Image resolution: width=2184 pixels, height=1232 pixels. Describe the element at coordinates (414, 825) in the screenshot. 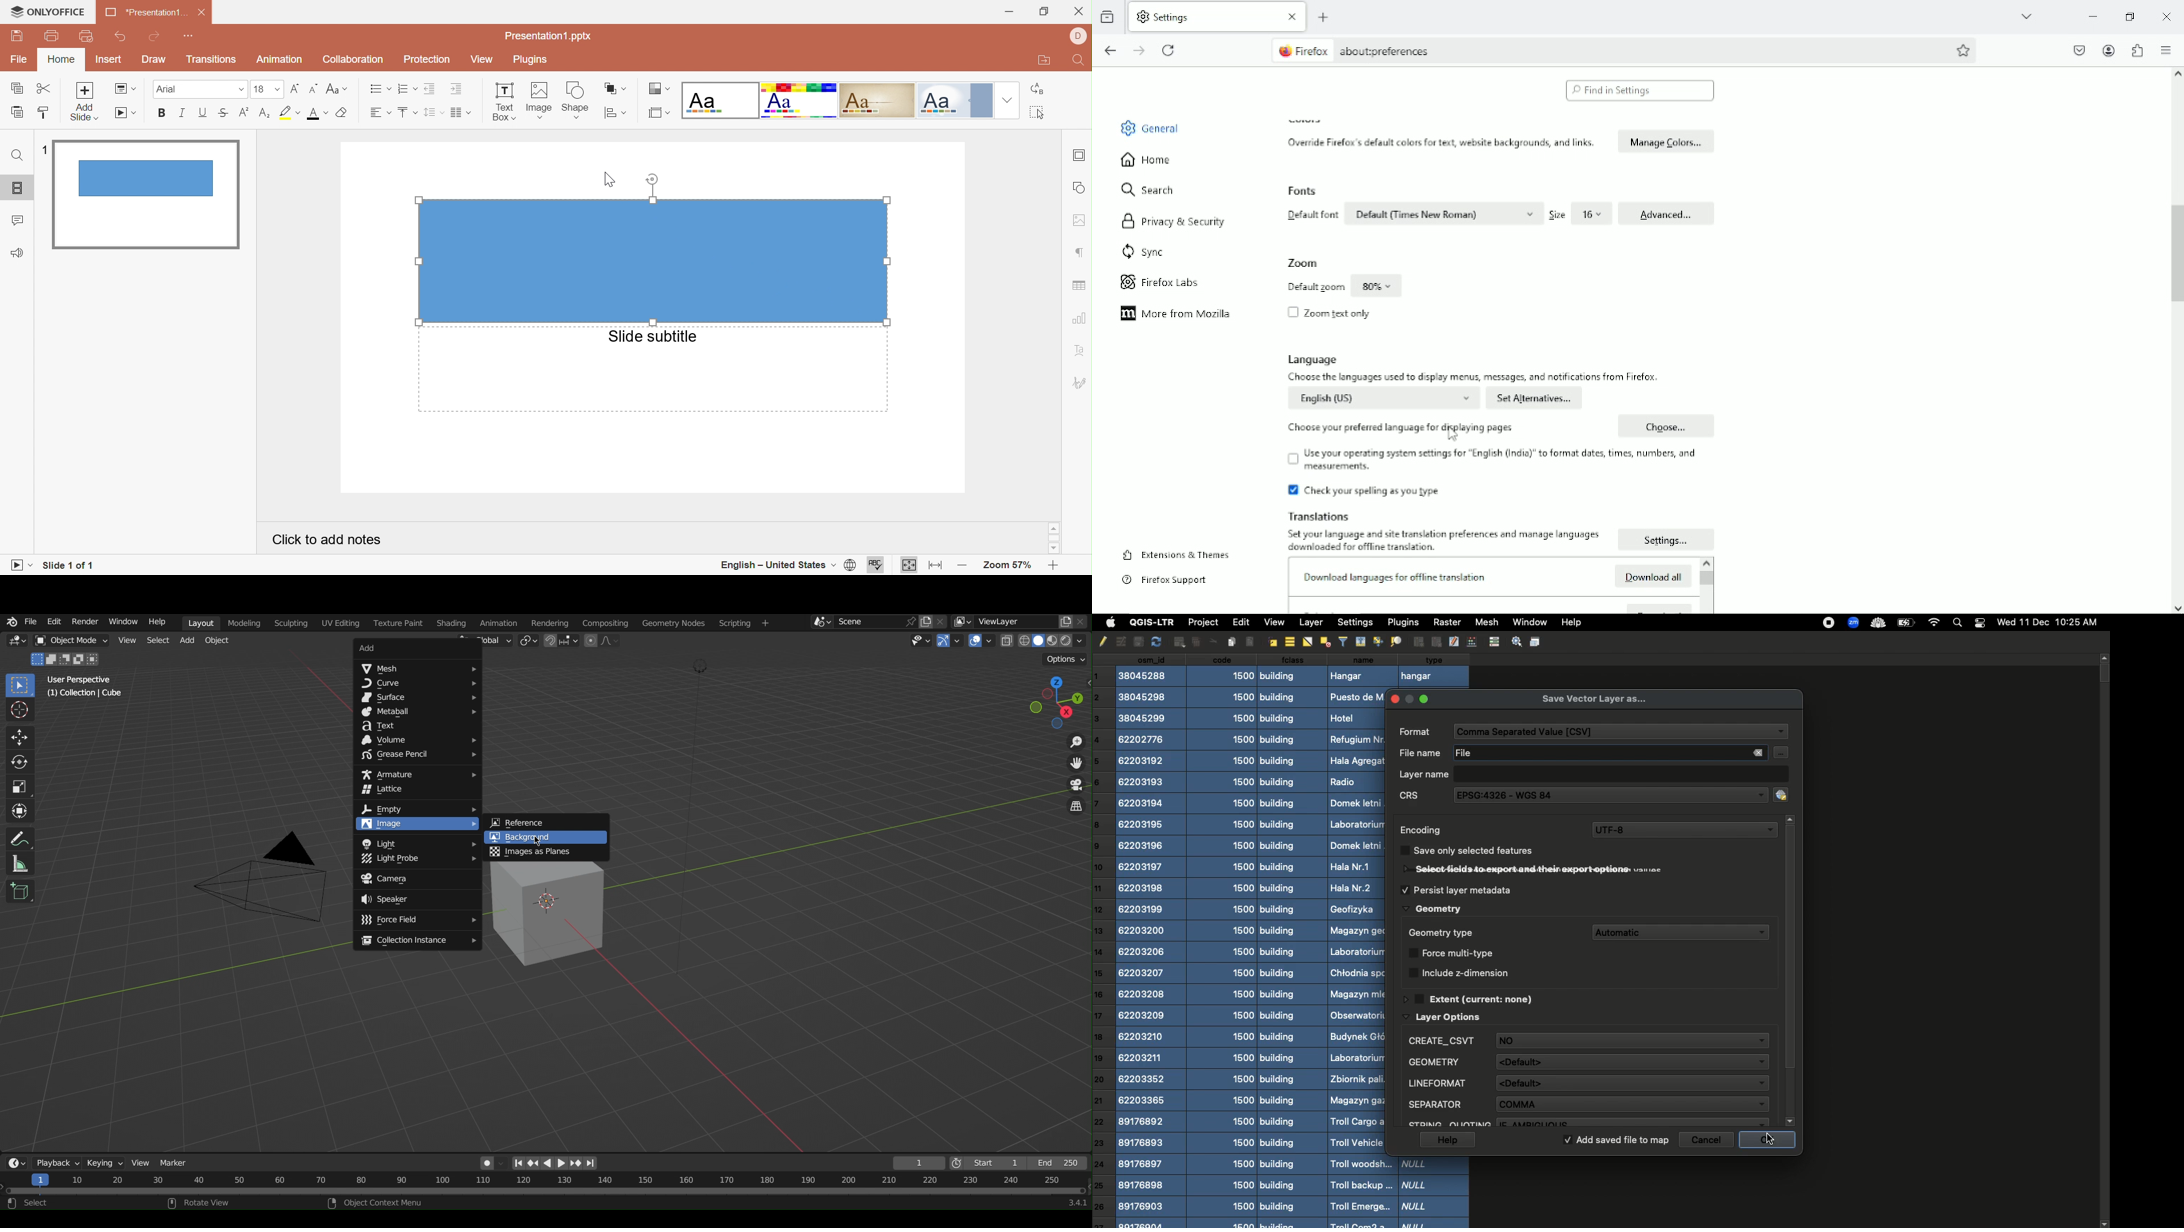

I see `Image` at that location.